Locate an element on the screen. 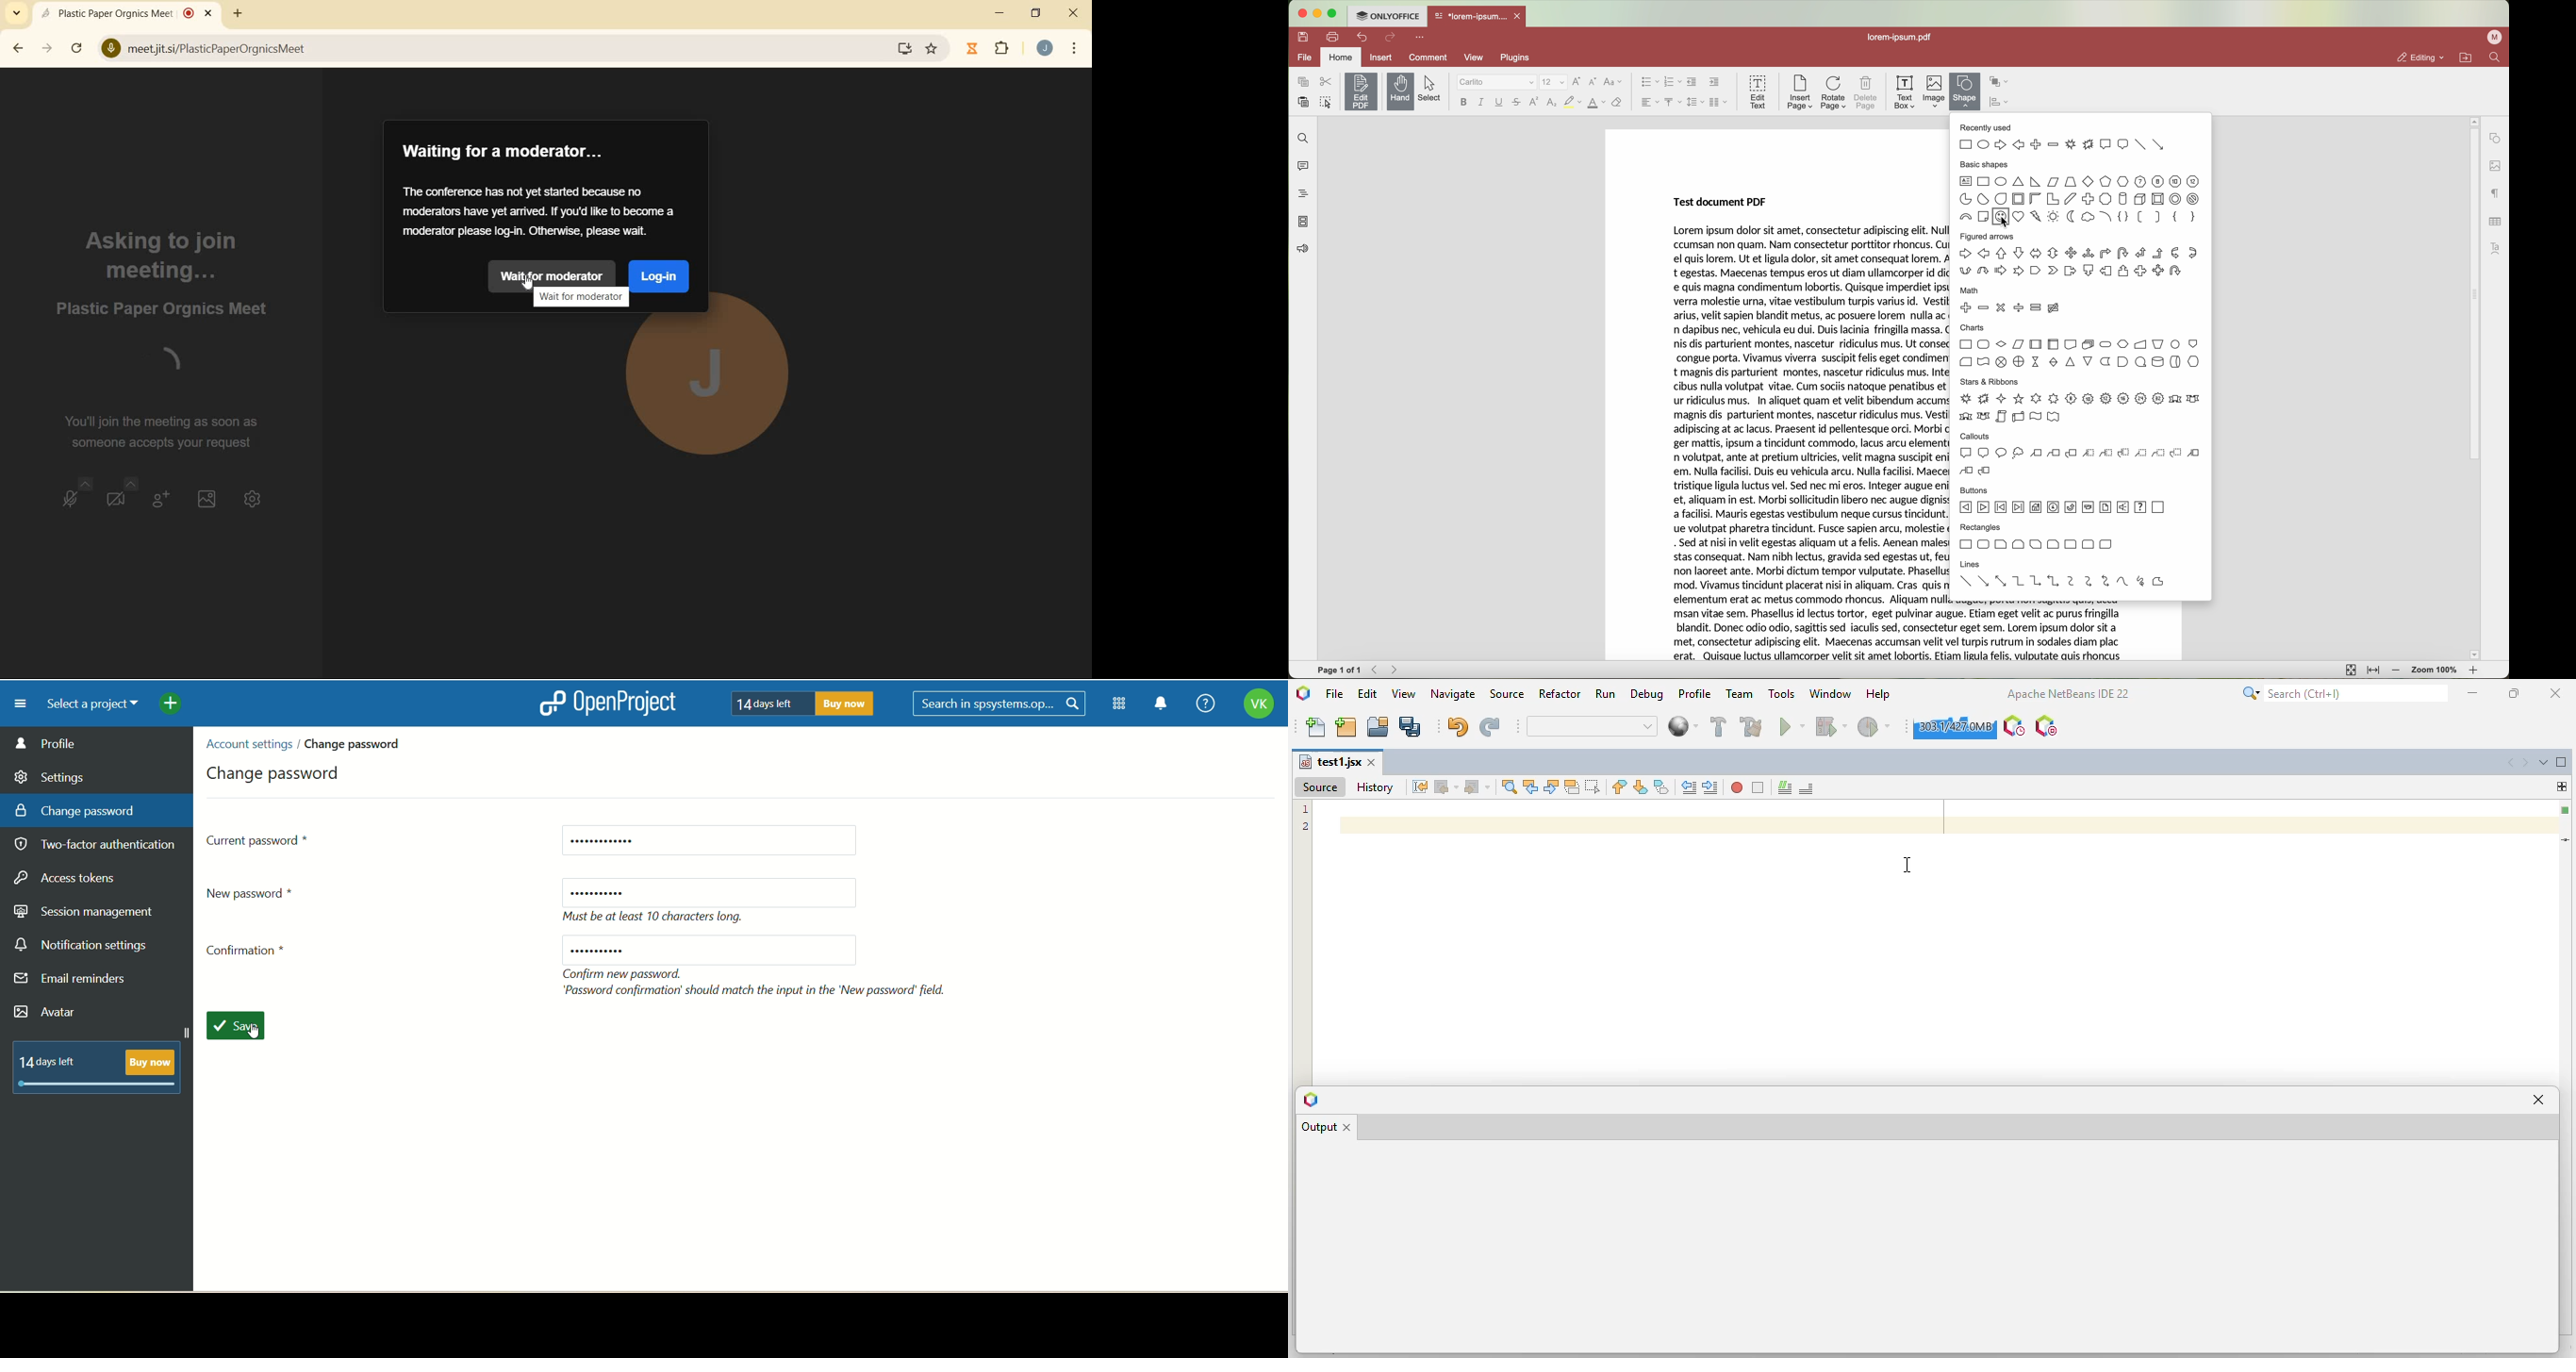  edit text is located at coordinates (1758, 91).